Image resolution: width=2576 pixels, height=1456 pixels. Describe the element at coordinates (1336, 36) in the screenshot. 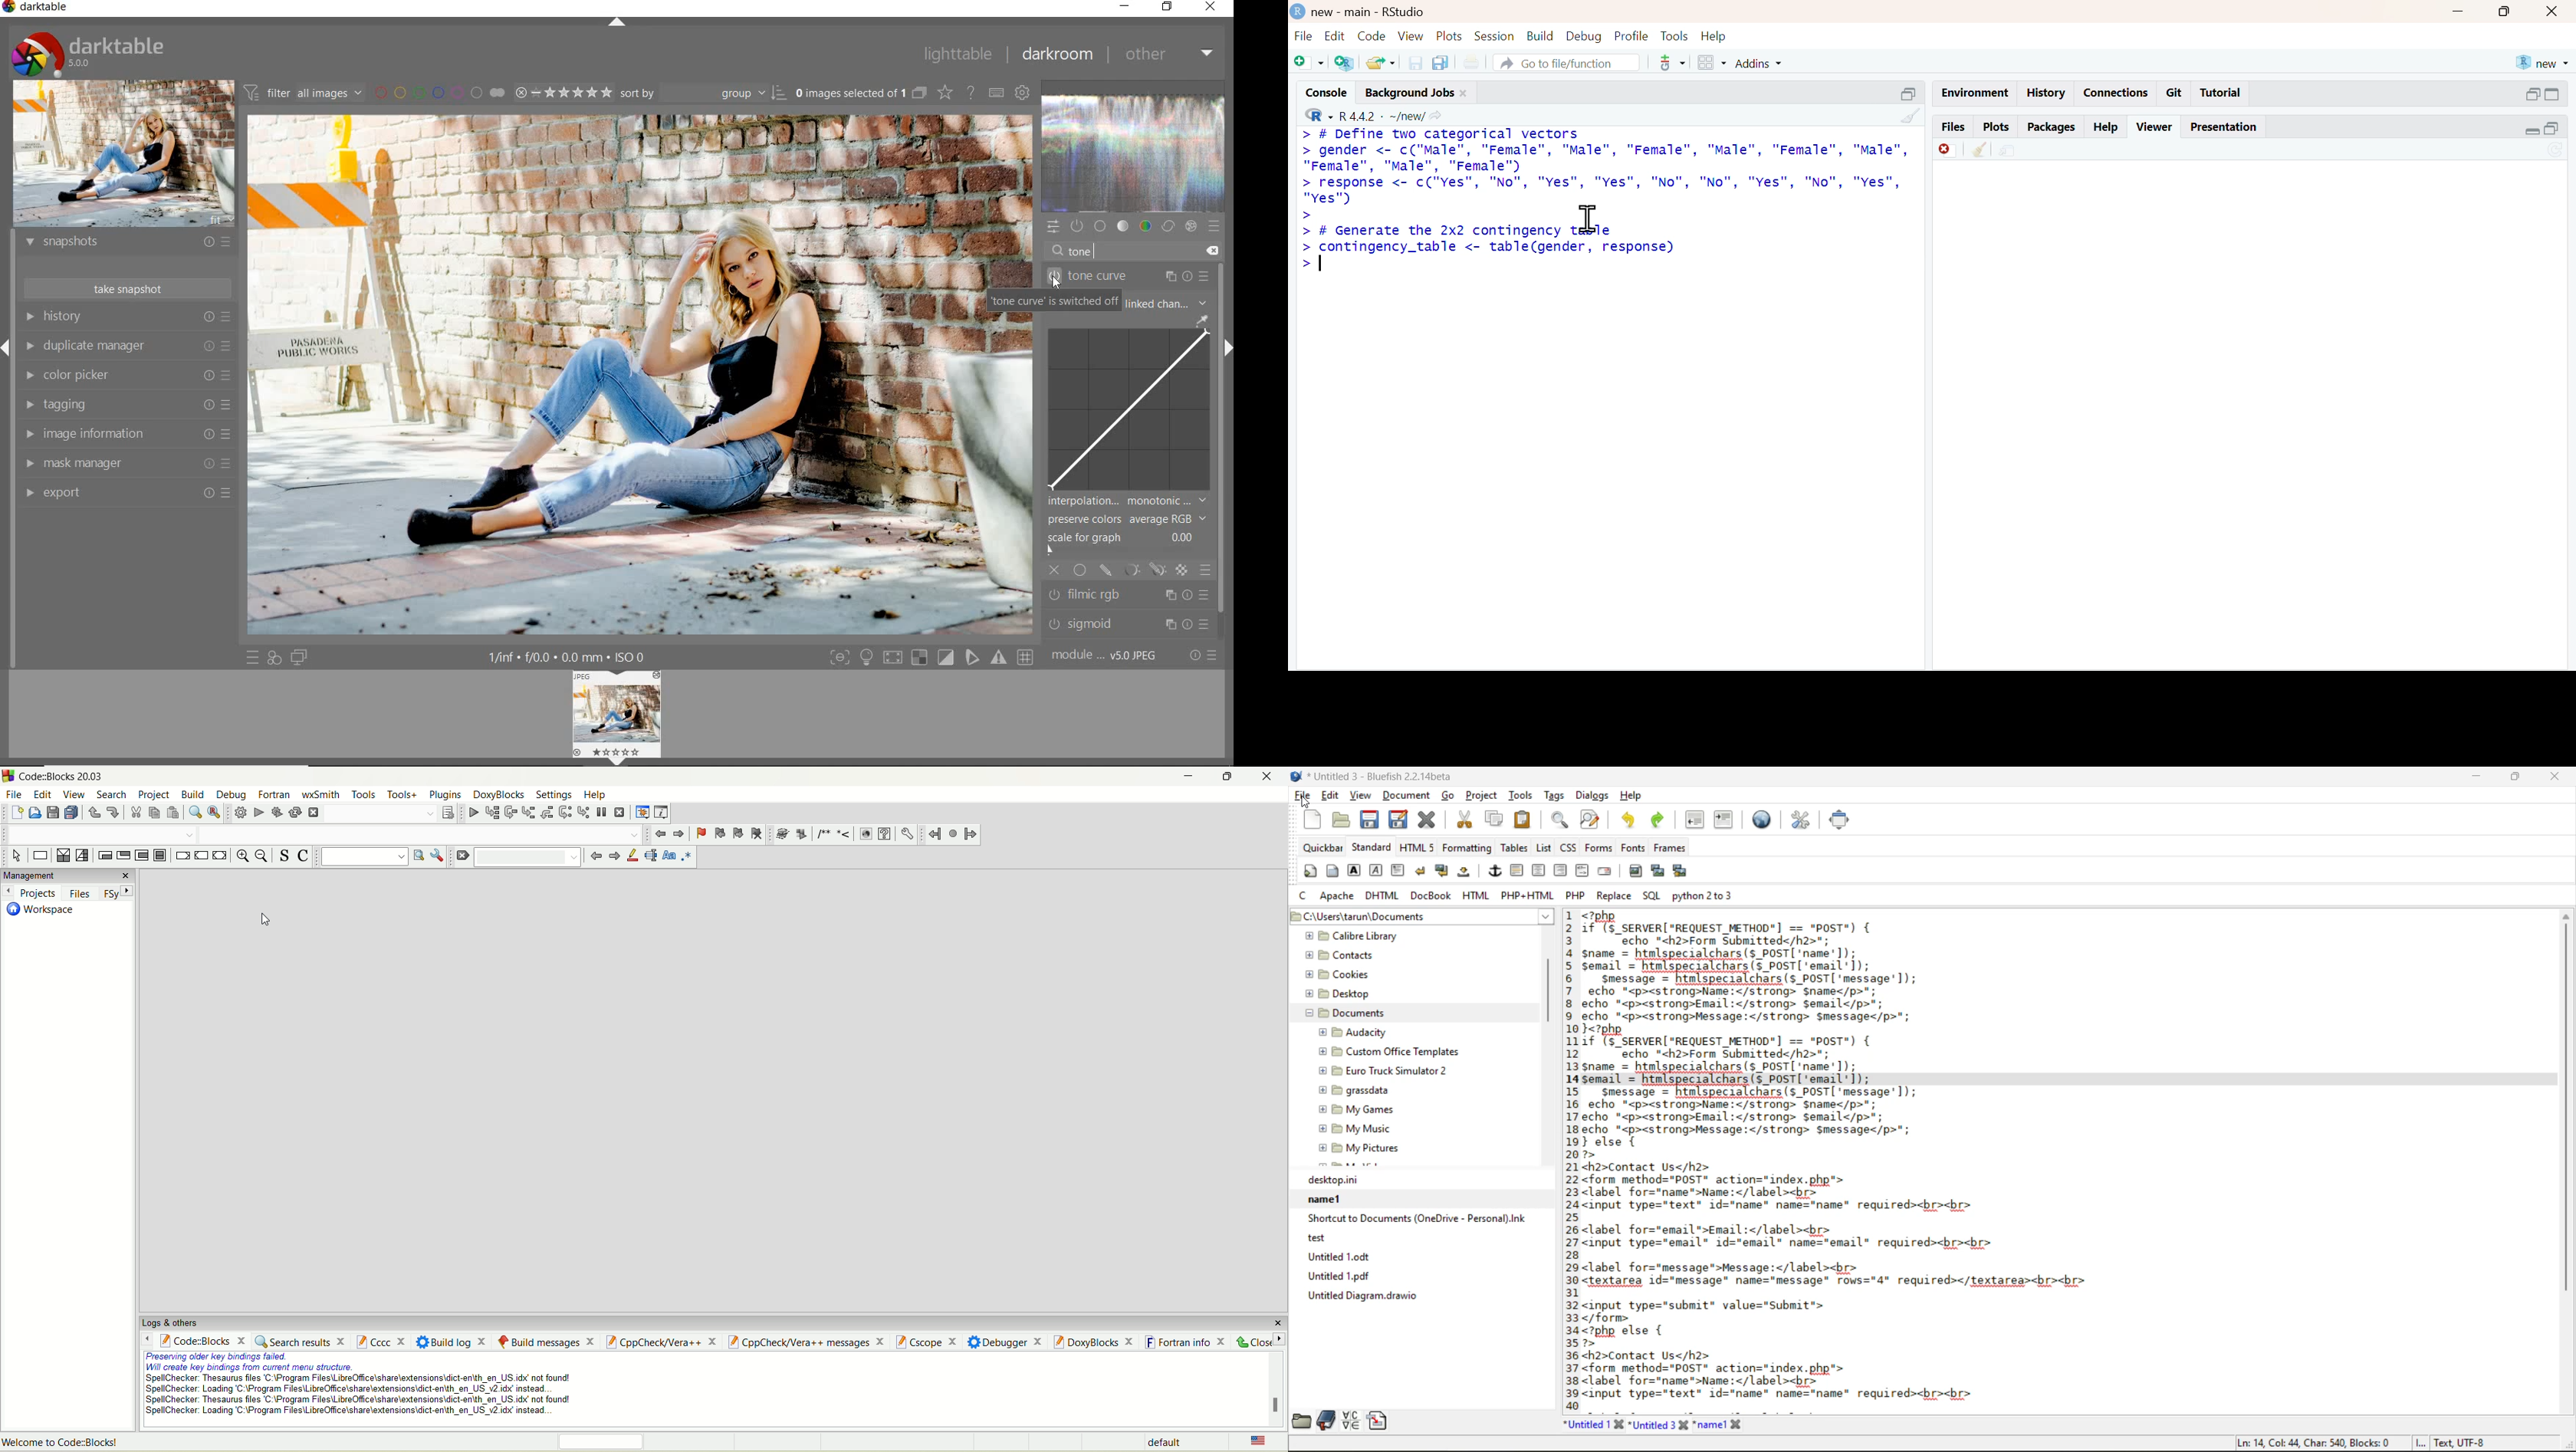

I see `edit` at that location.